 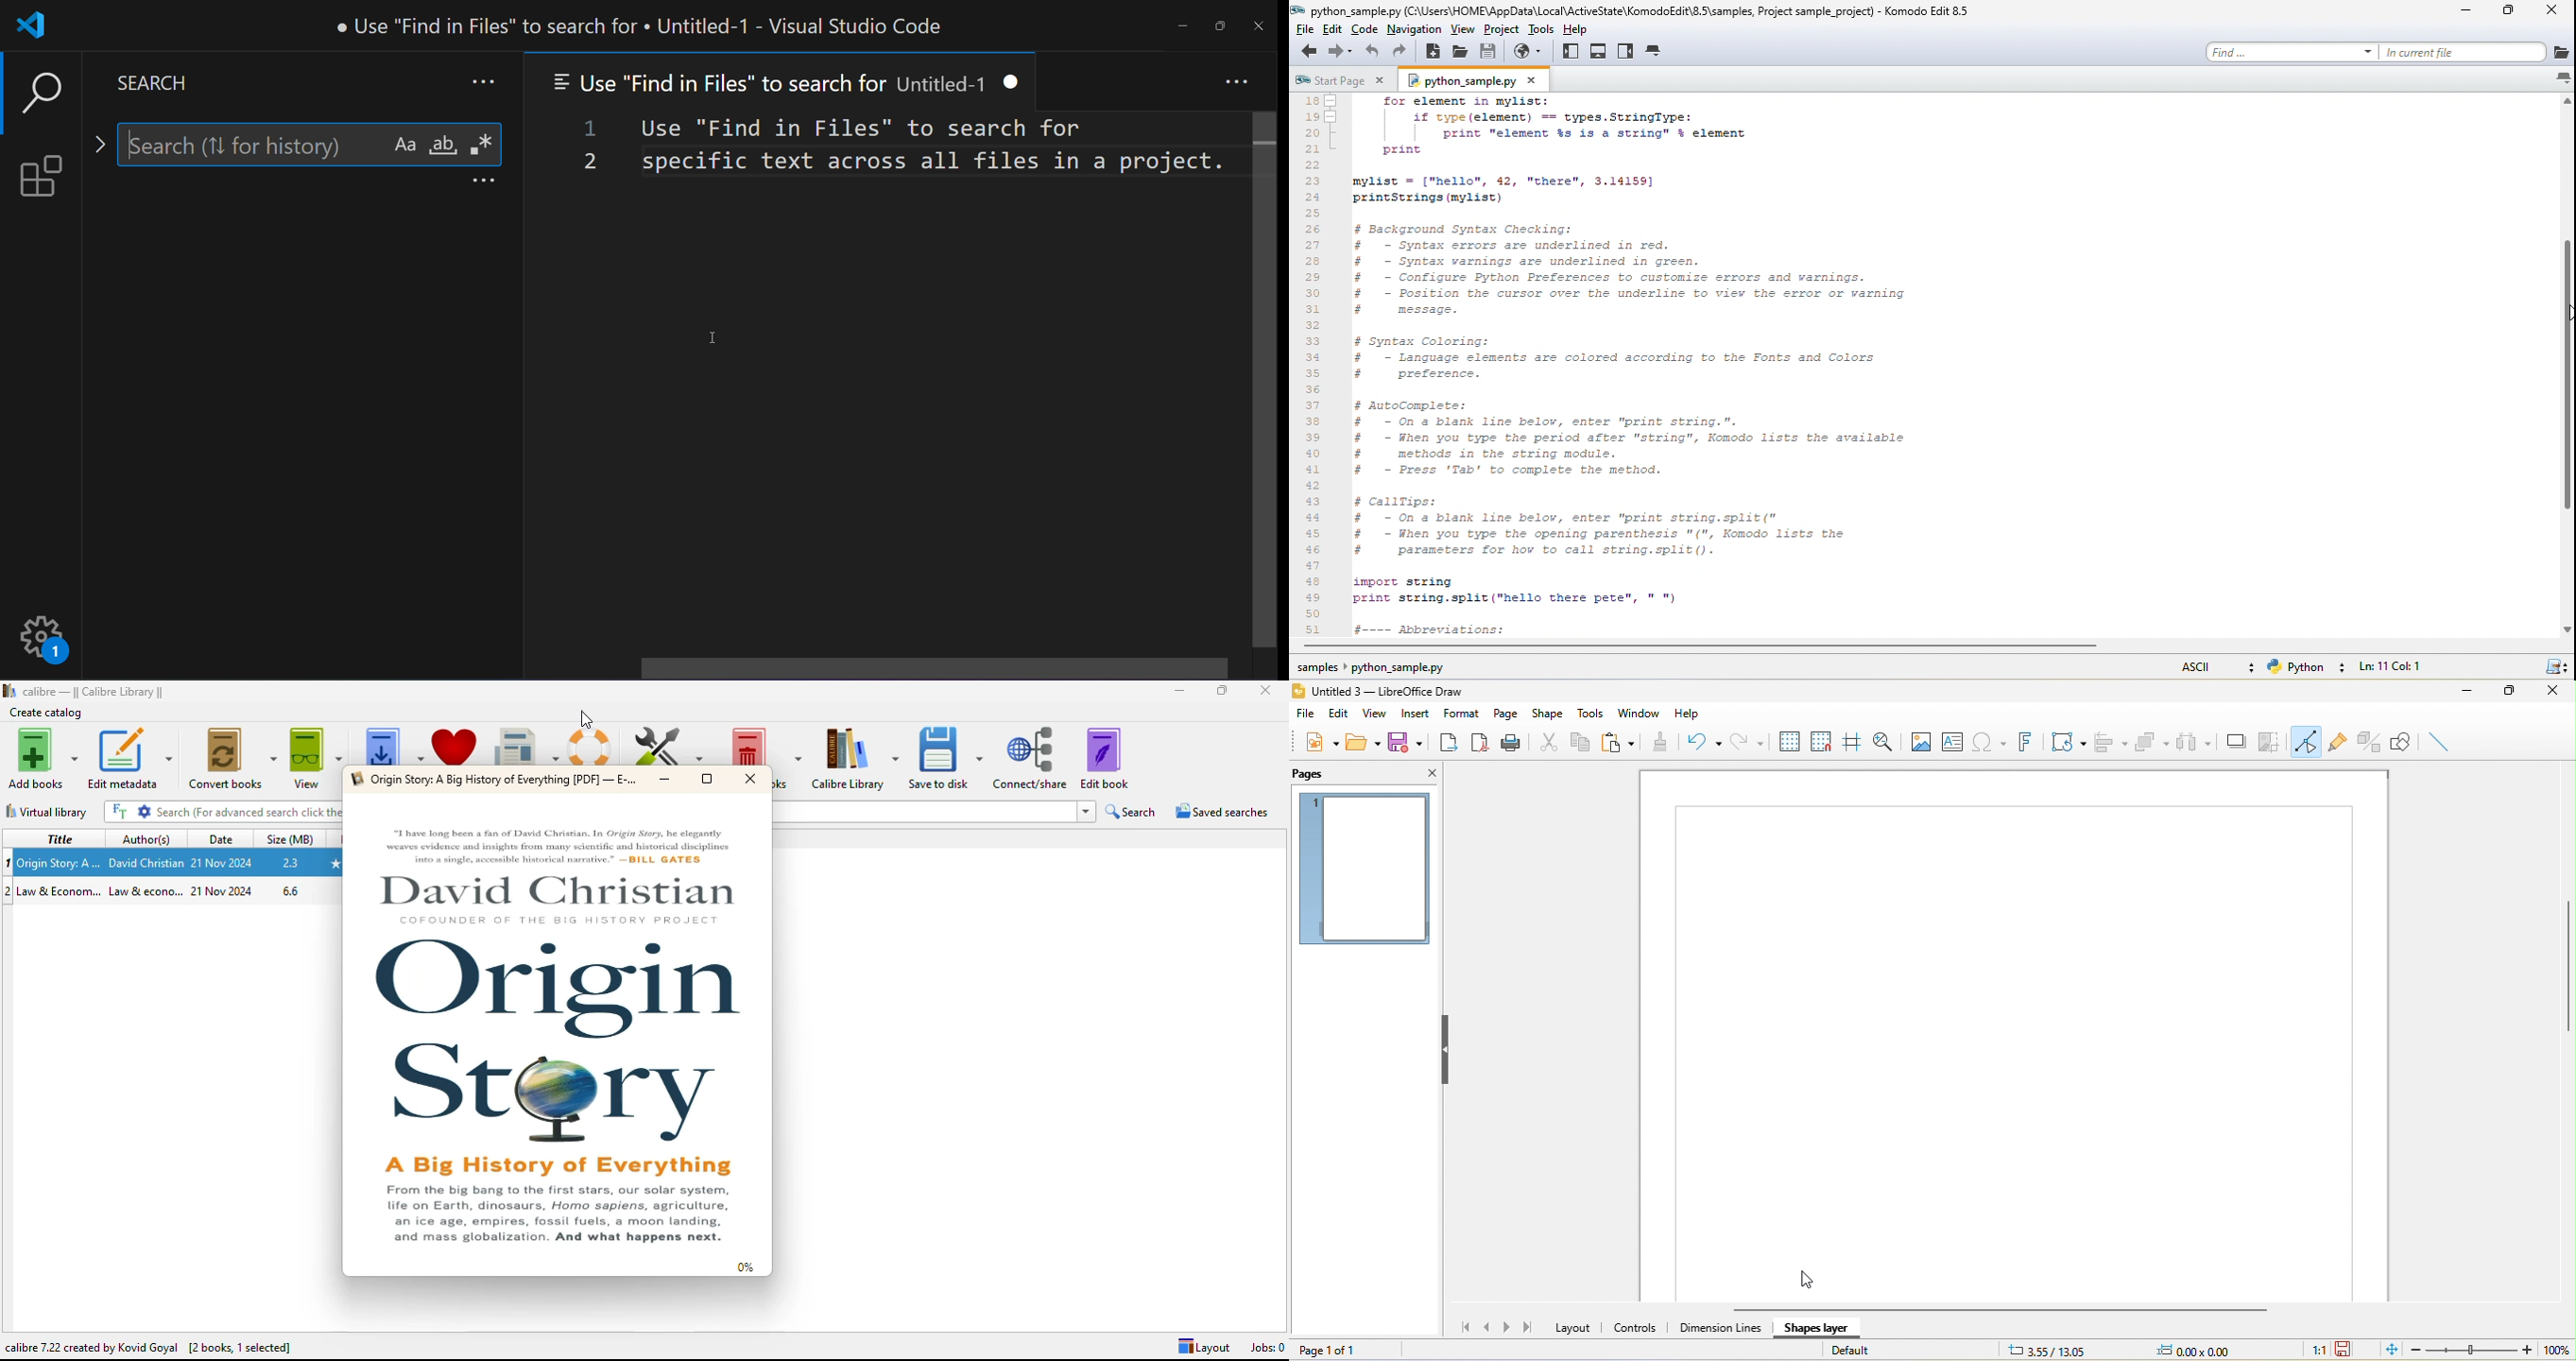 I want to click on cursor , so click(x=1815, y=1282).